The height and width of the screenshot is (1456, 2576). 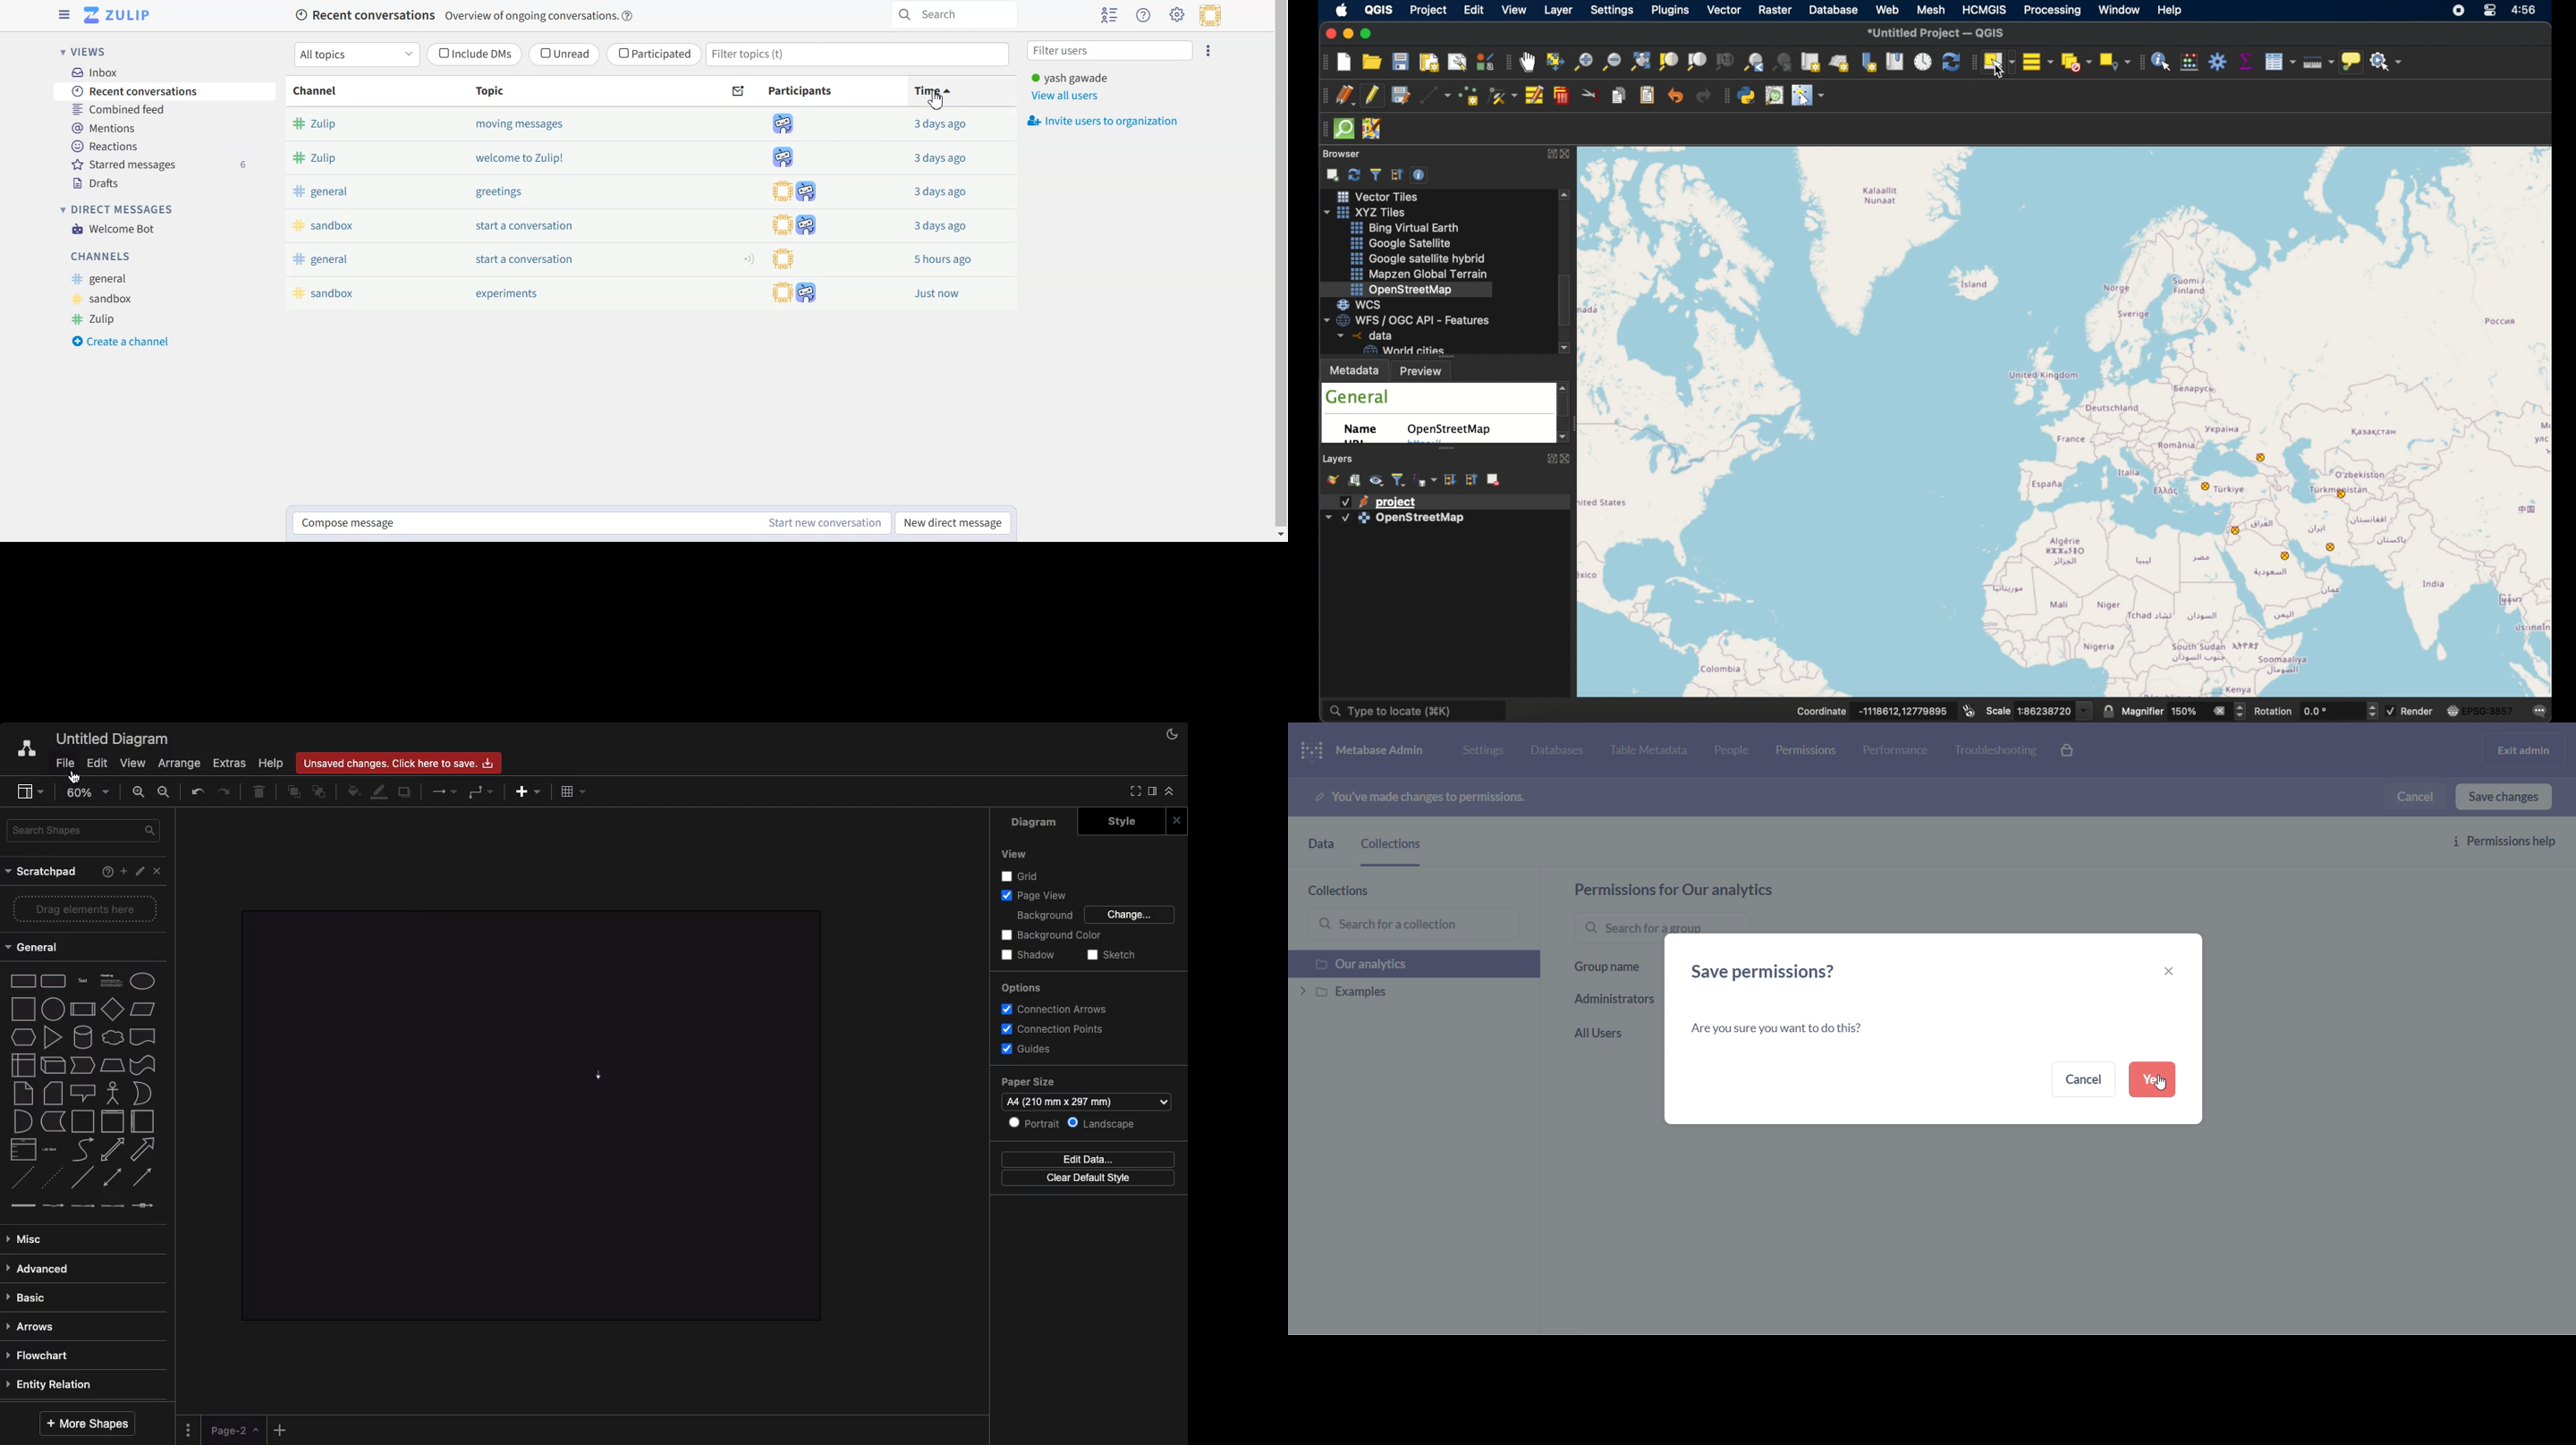 I want to click on Line fill, so click(x=380, y=793).